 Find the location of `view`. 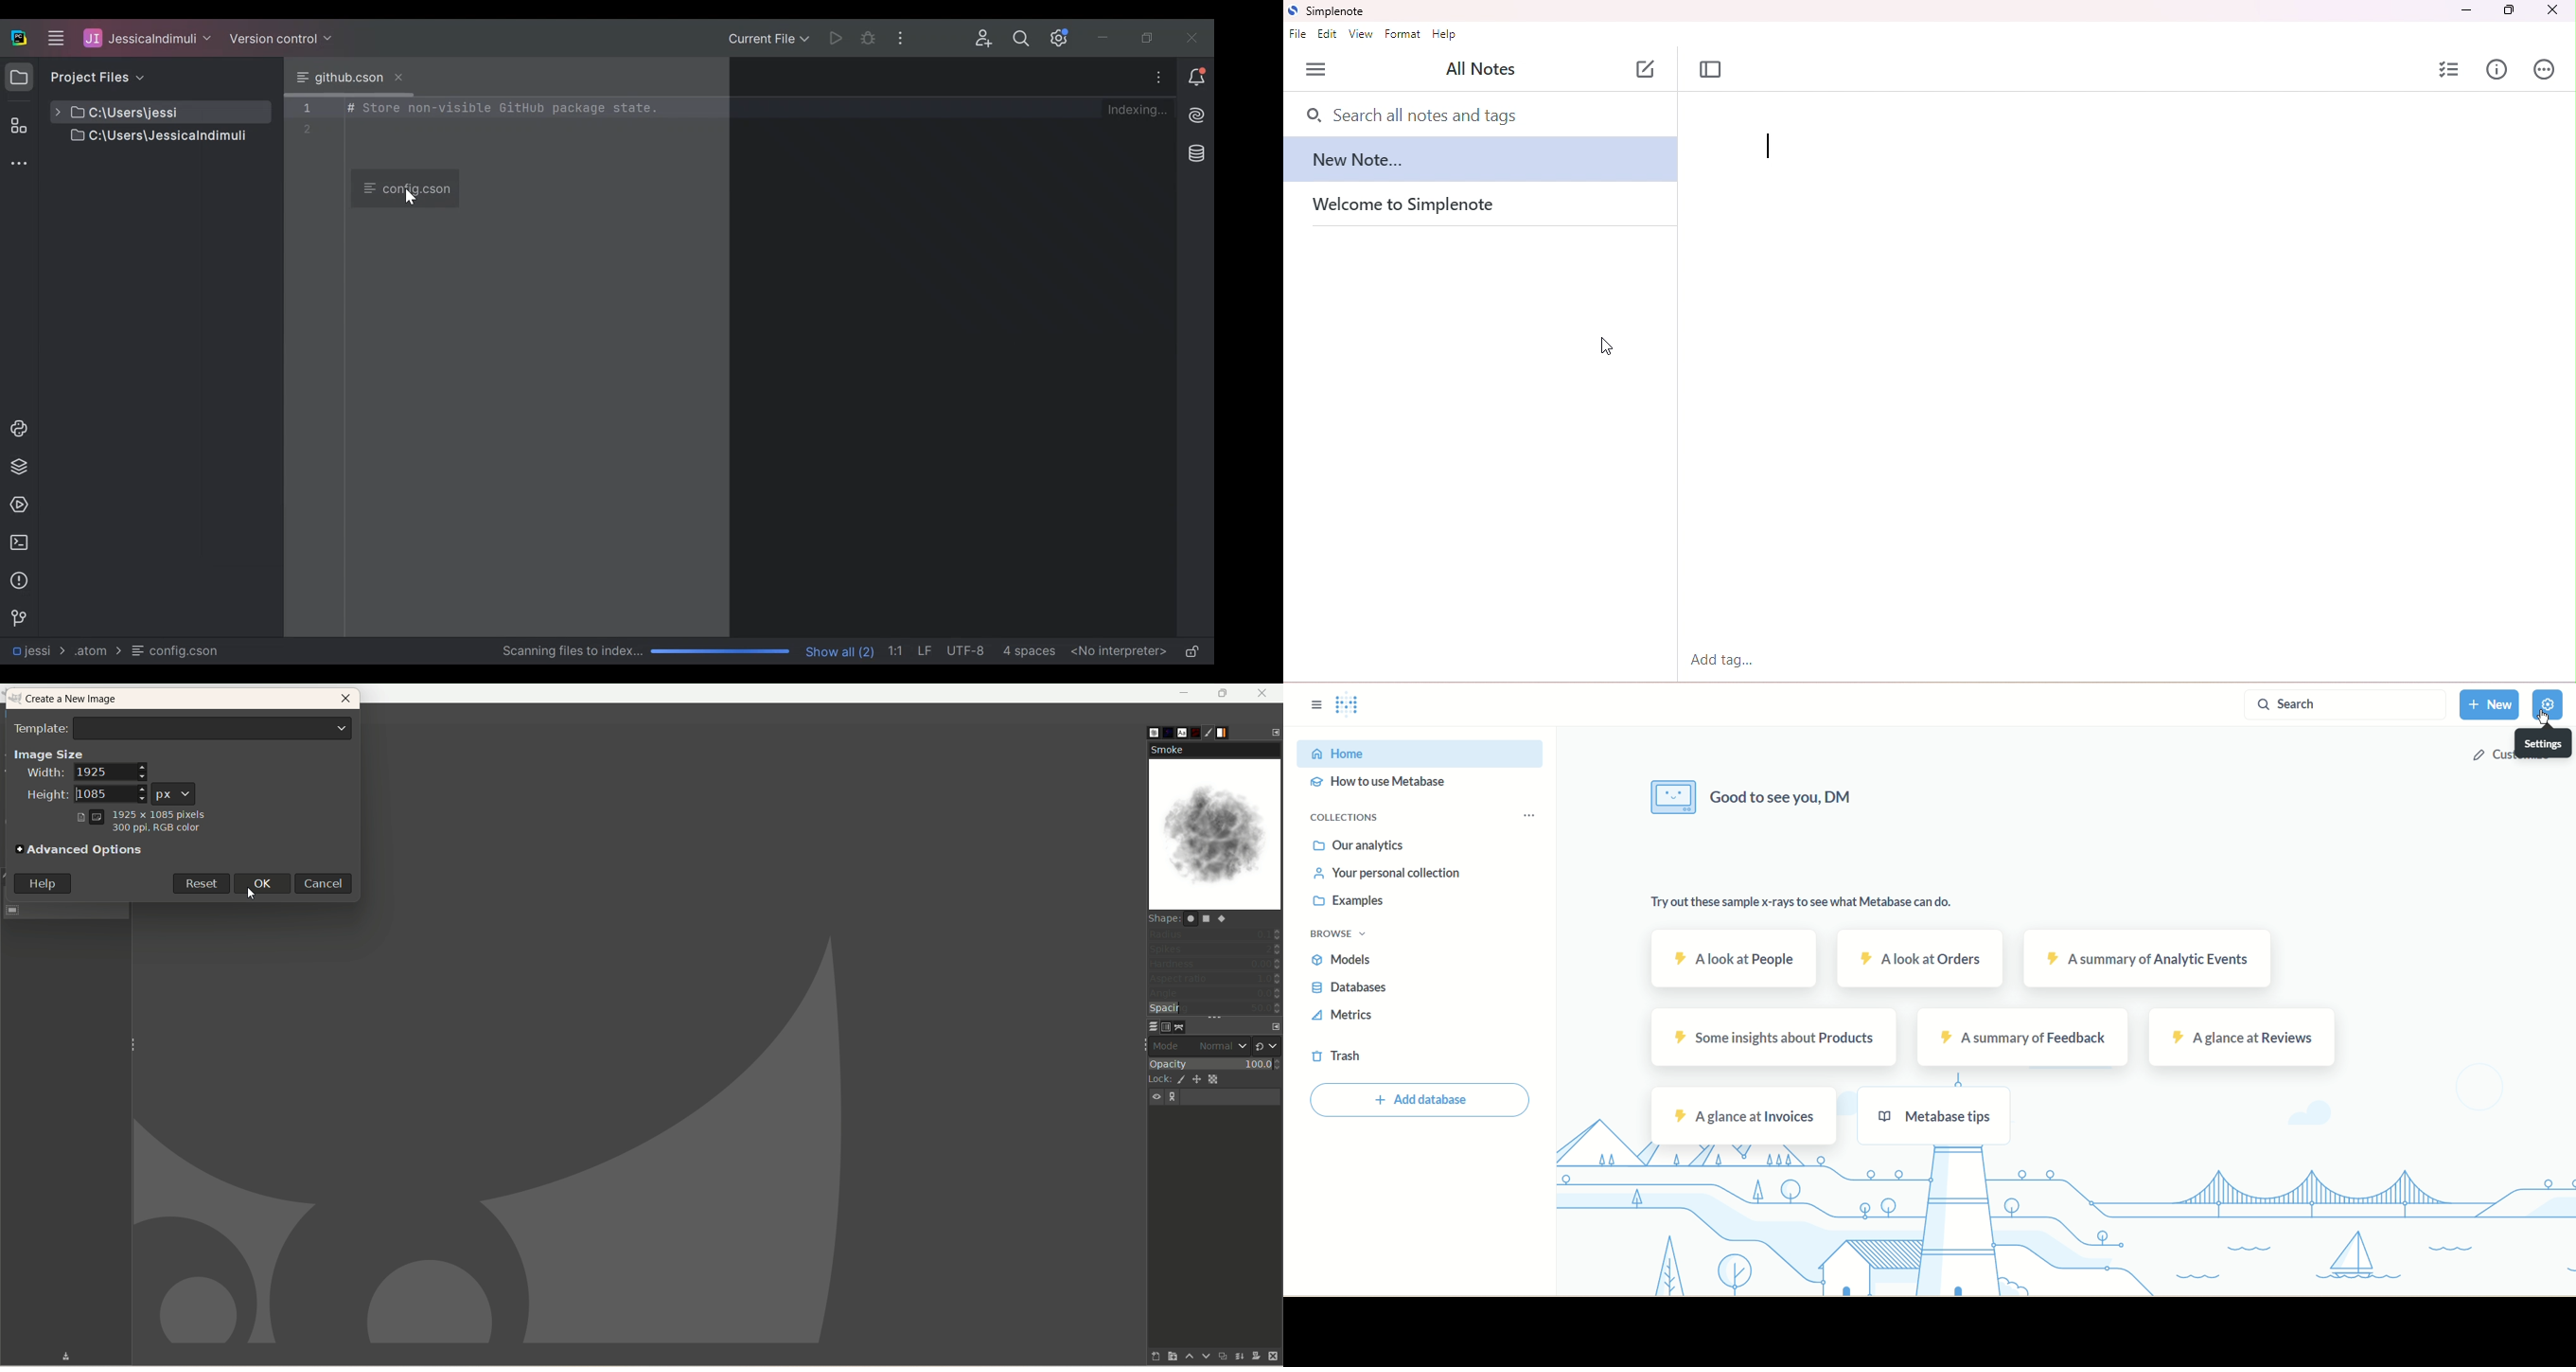

view is located at coordinates (1362, 34).